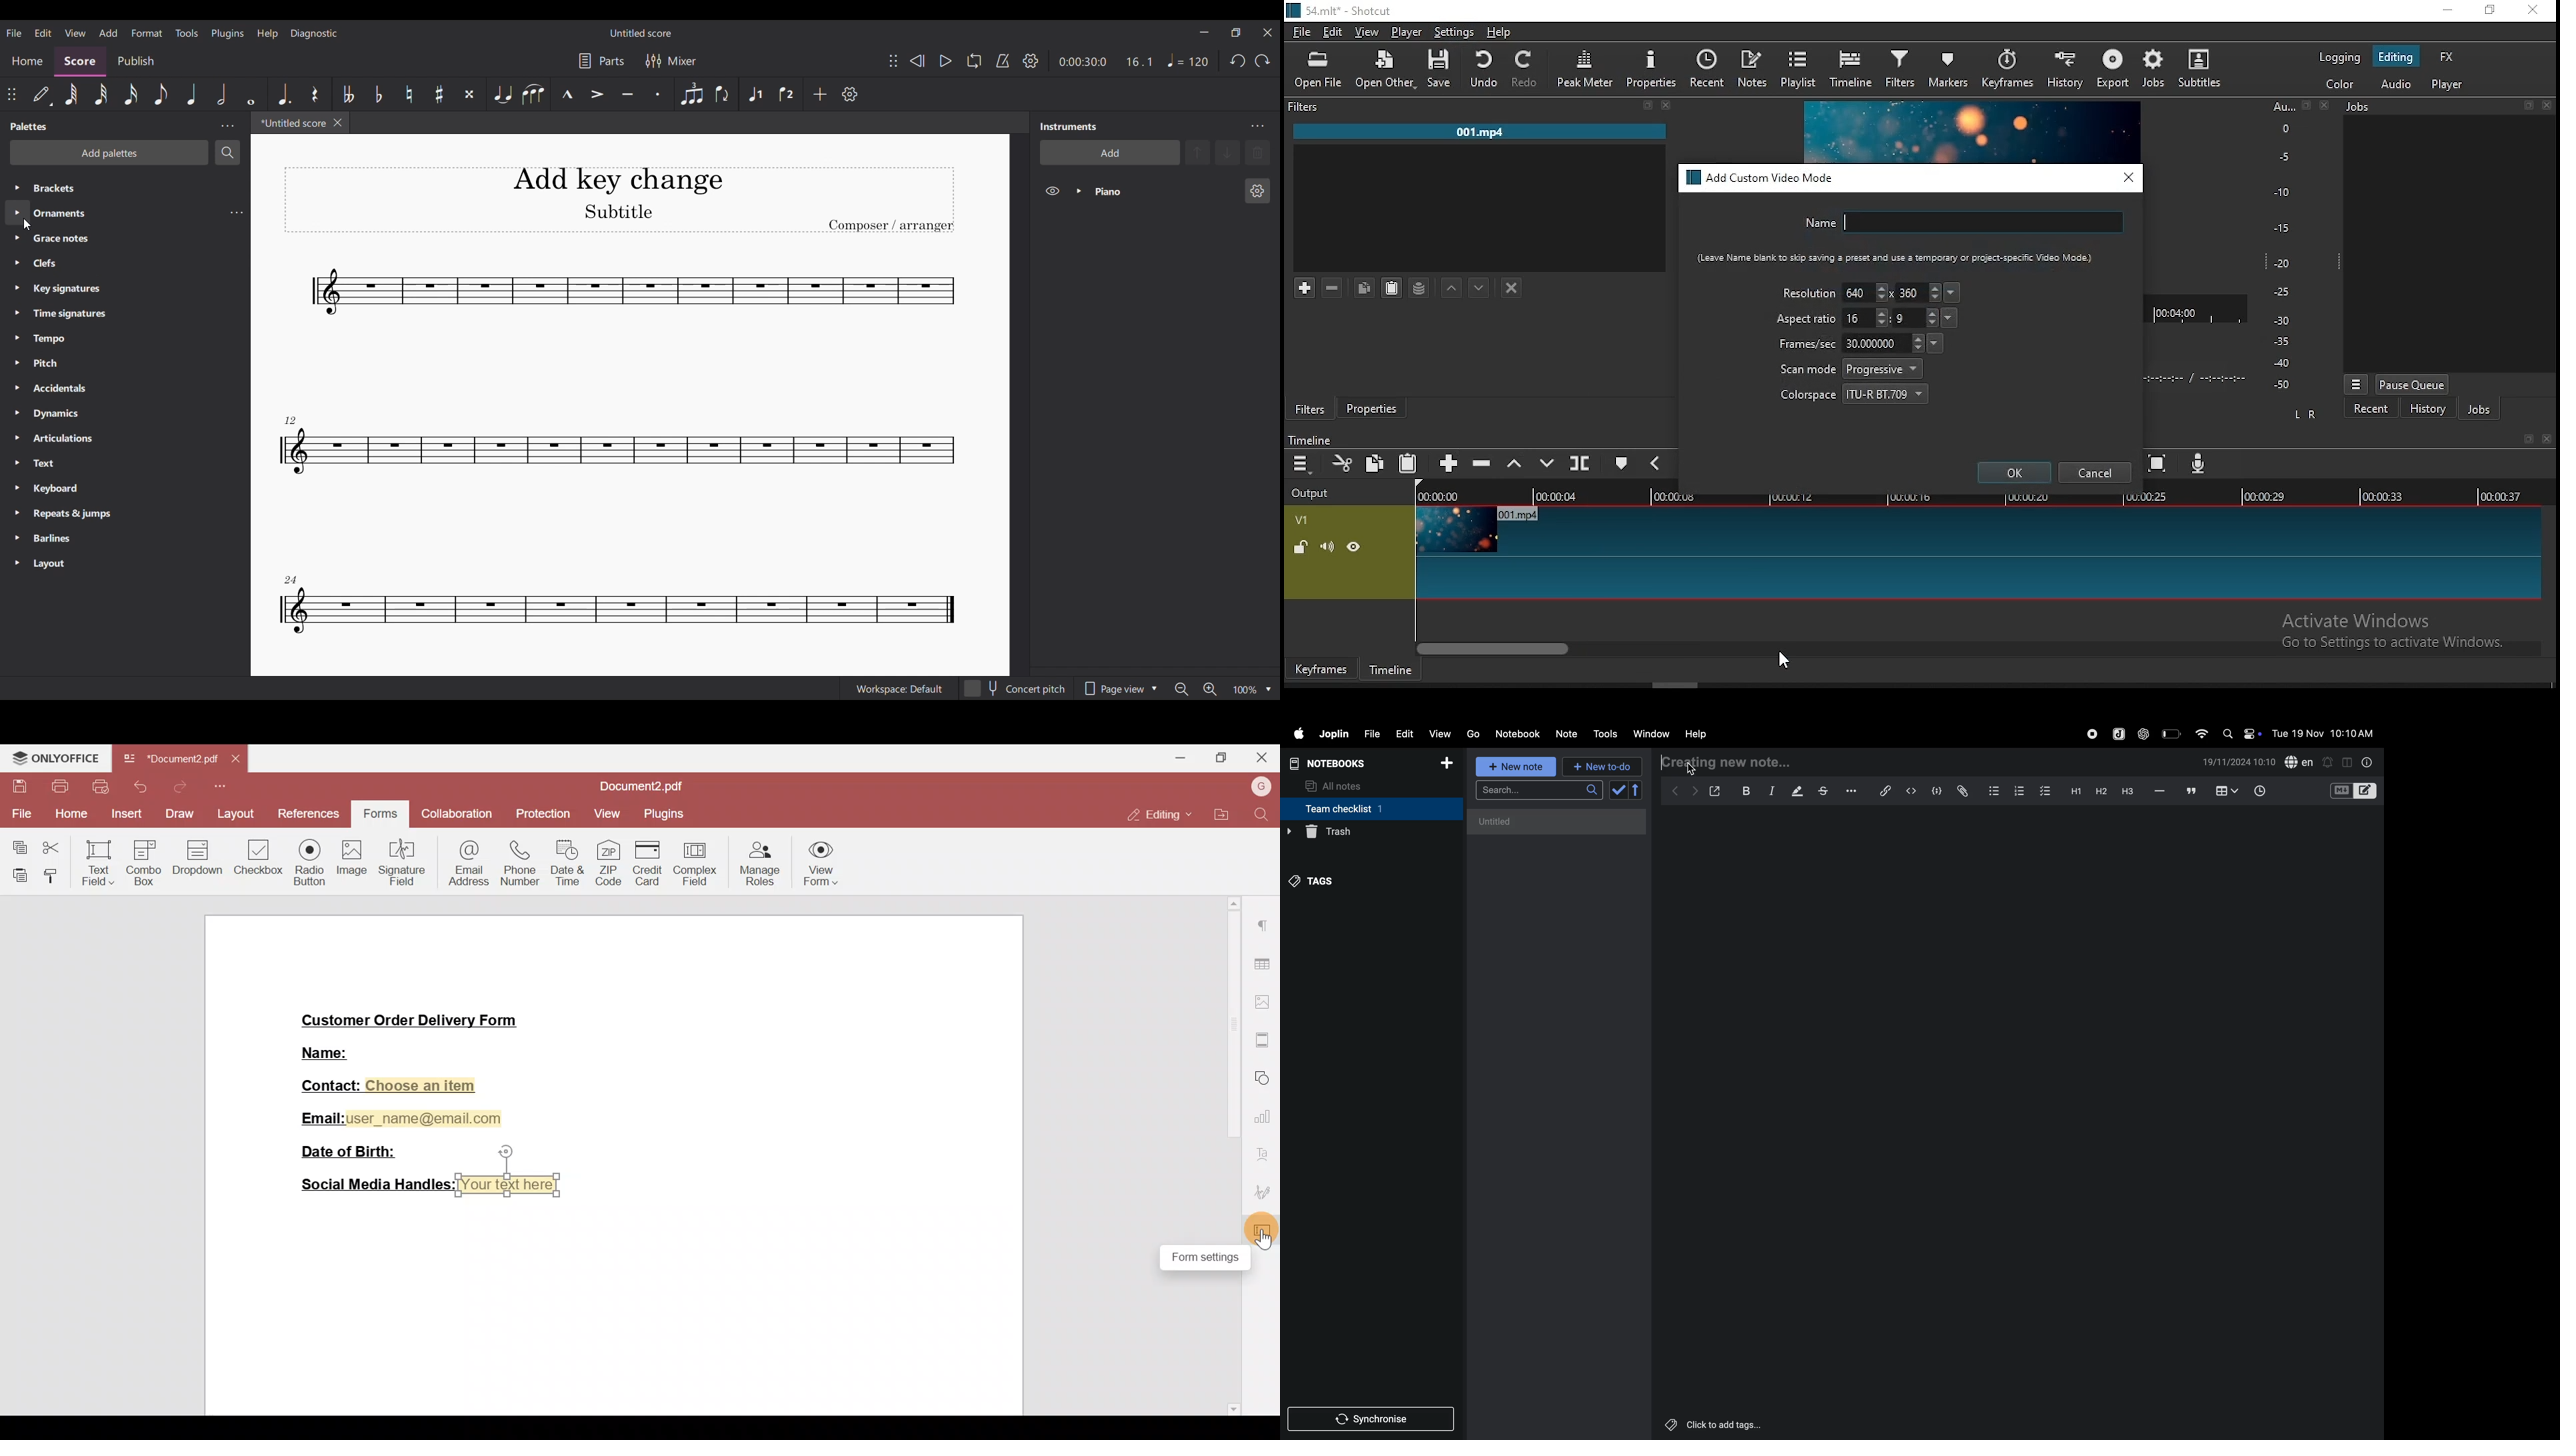  What do you see at coordinates (307, 812) in the screenshot?
I see `References` at bounding box center [307, 812].